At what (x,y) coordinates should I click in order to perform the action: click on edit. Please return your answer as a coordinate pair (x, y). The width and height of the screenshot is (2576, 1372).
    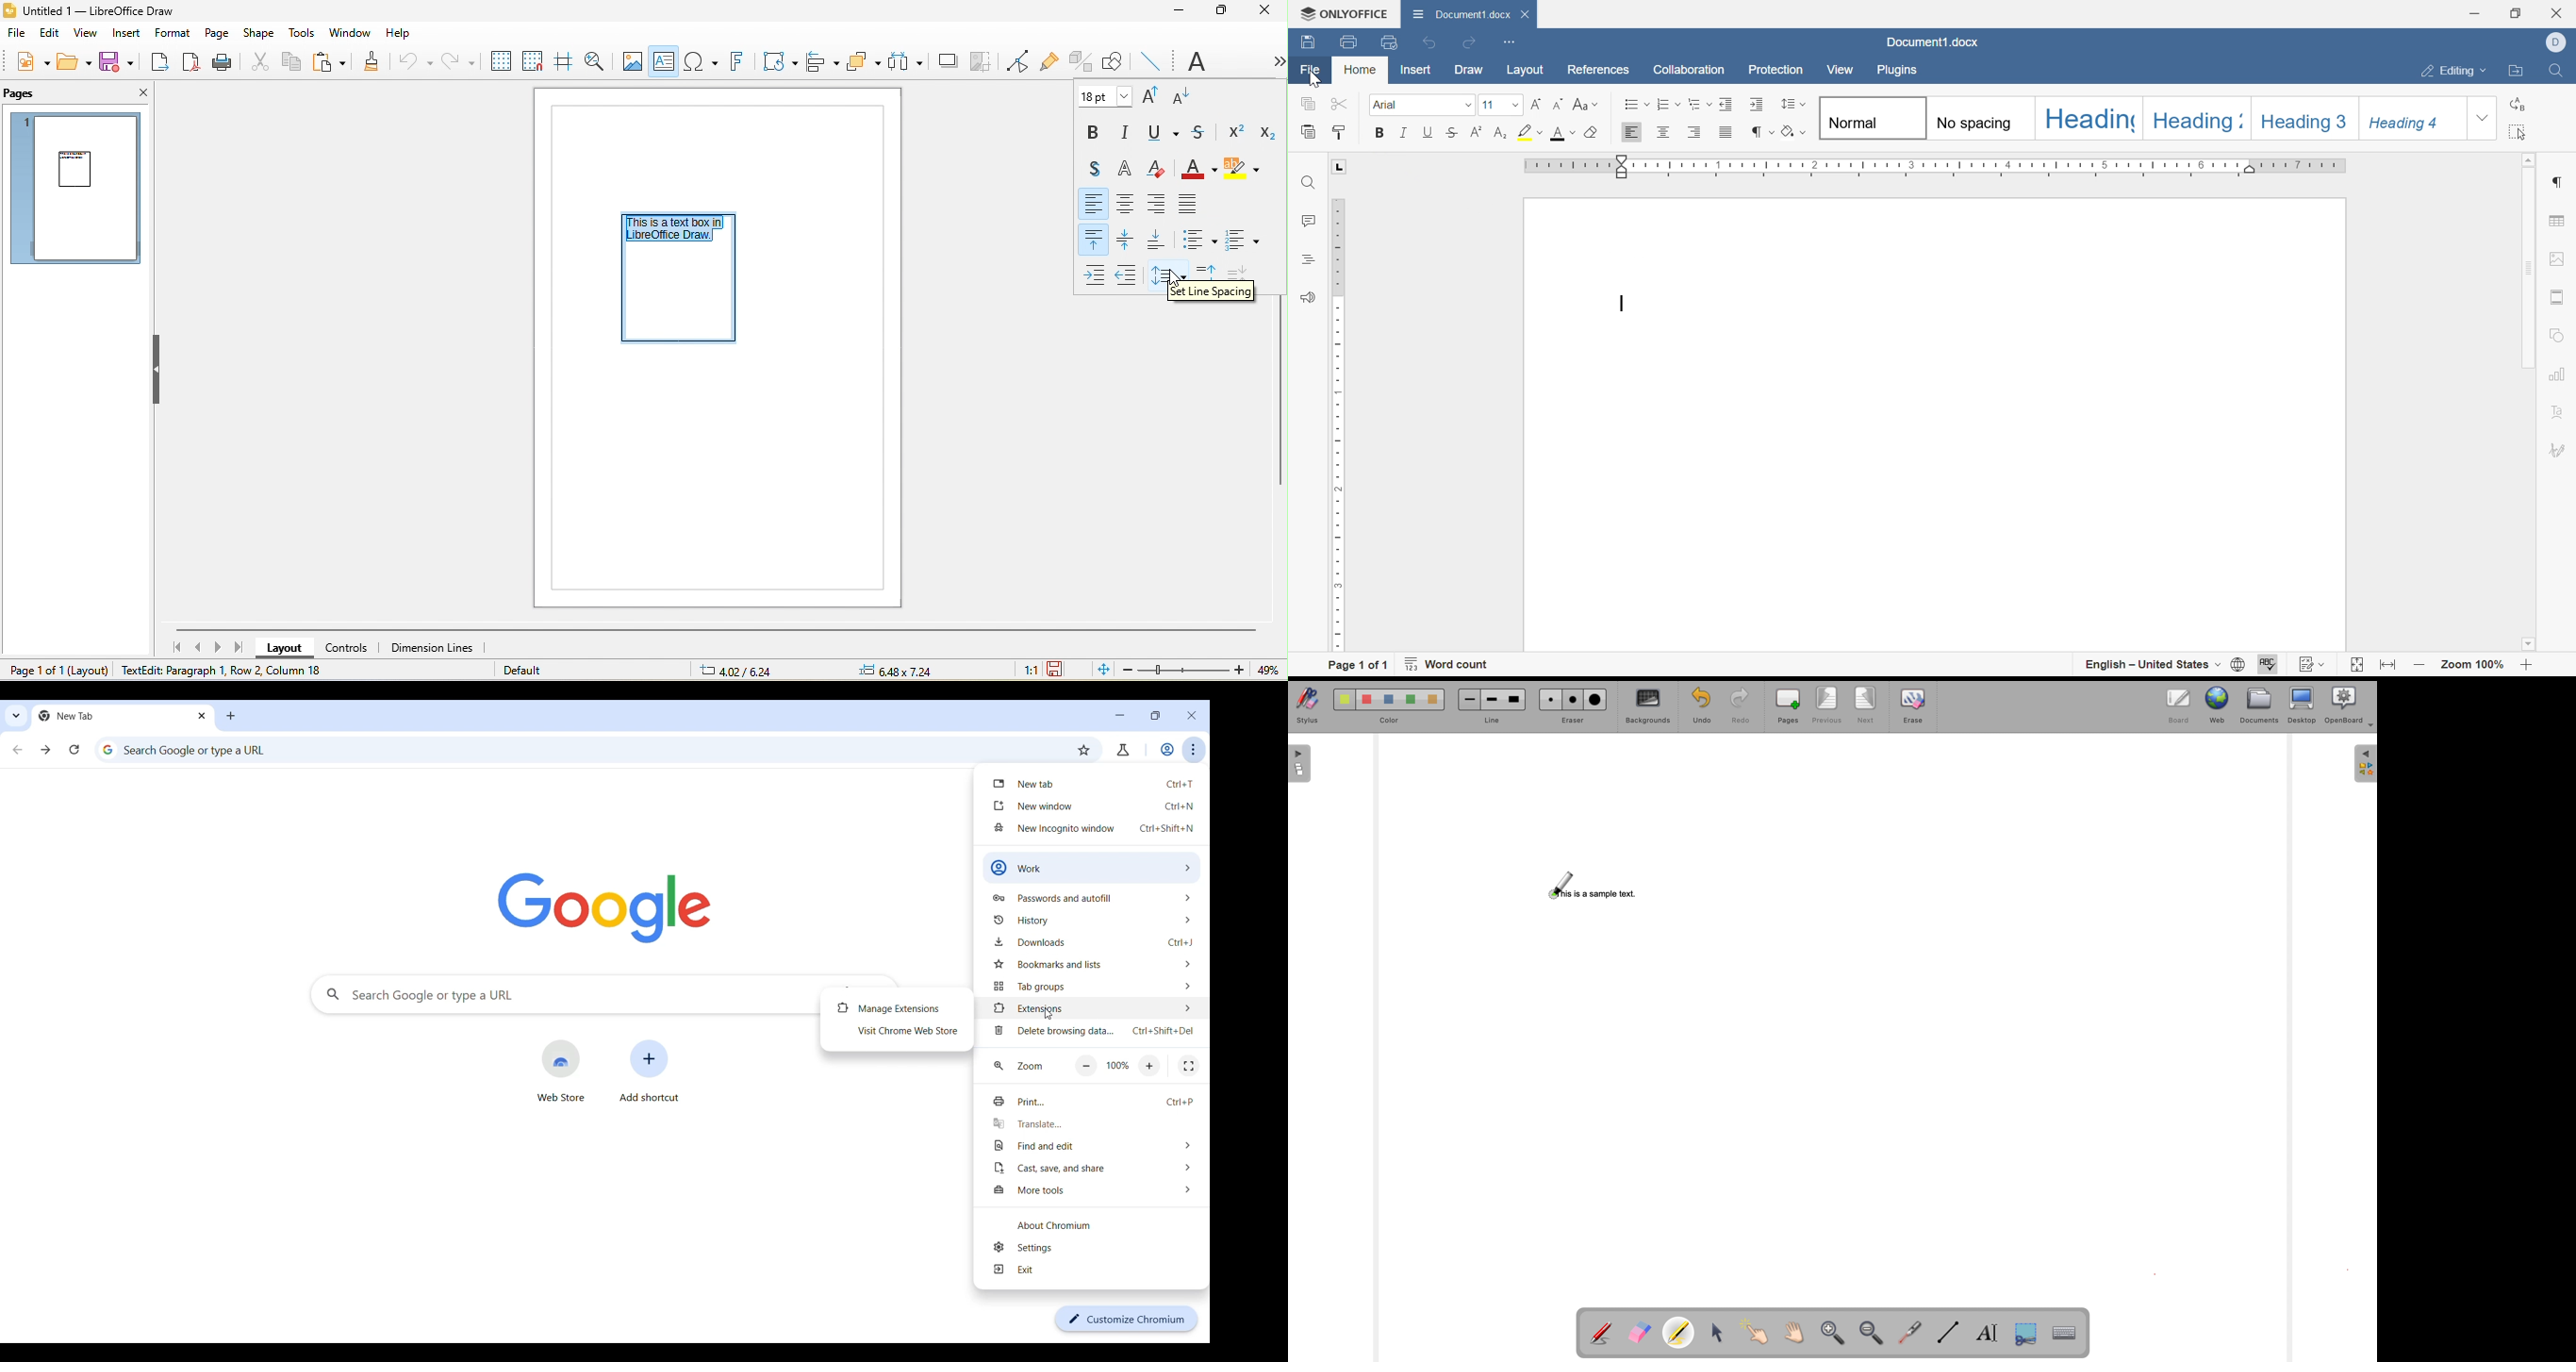
    Looking at the image, I should click on (50, 34).